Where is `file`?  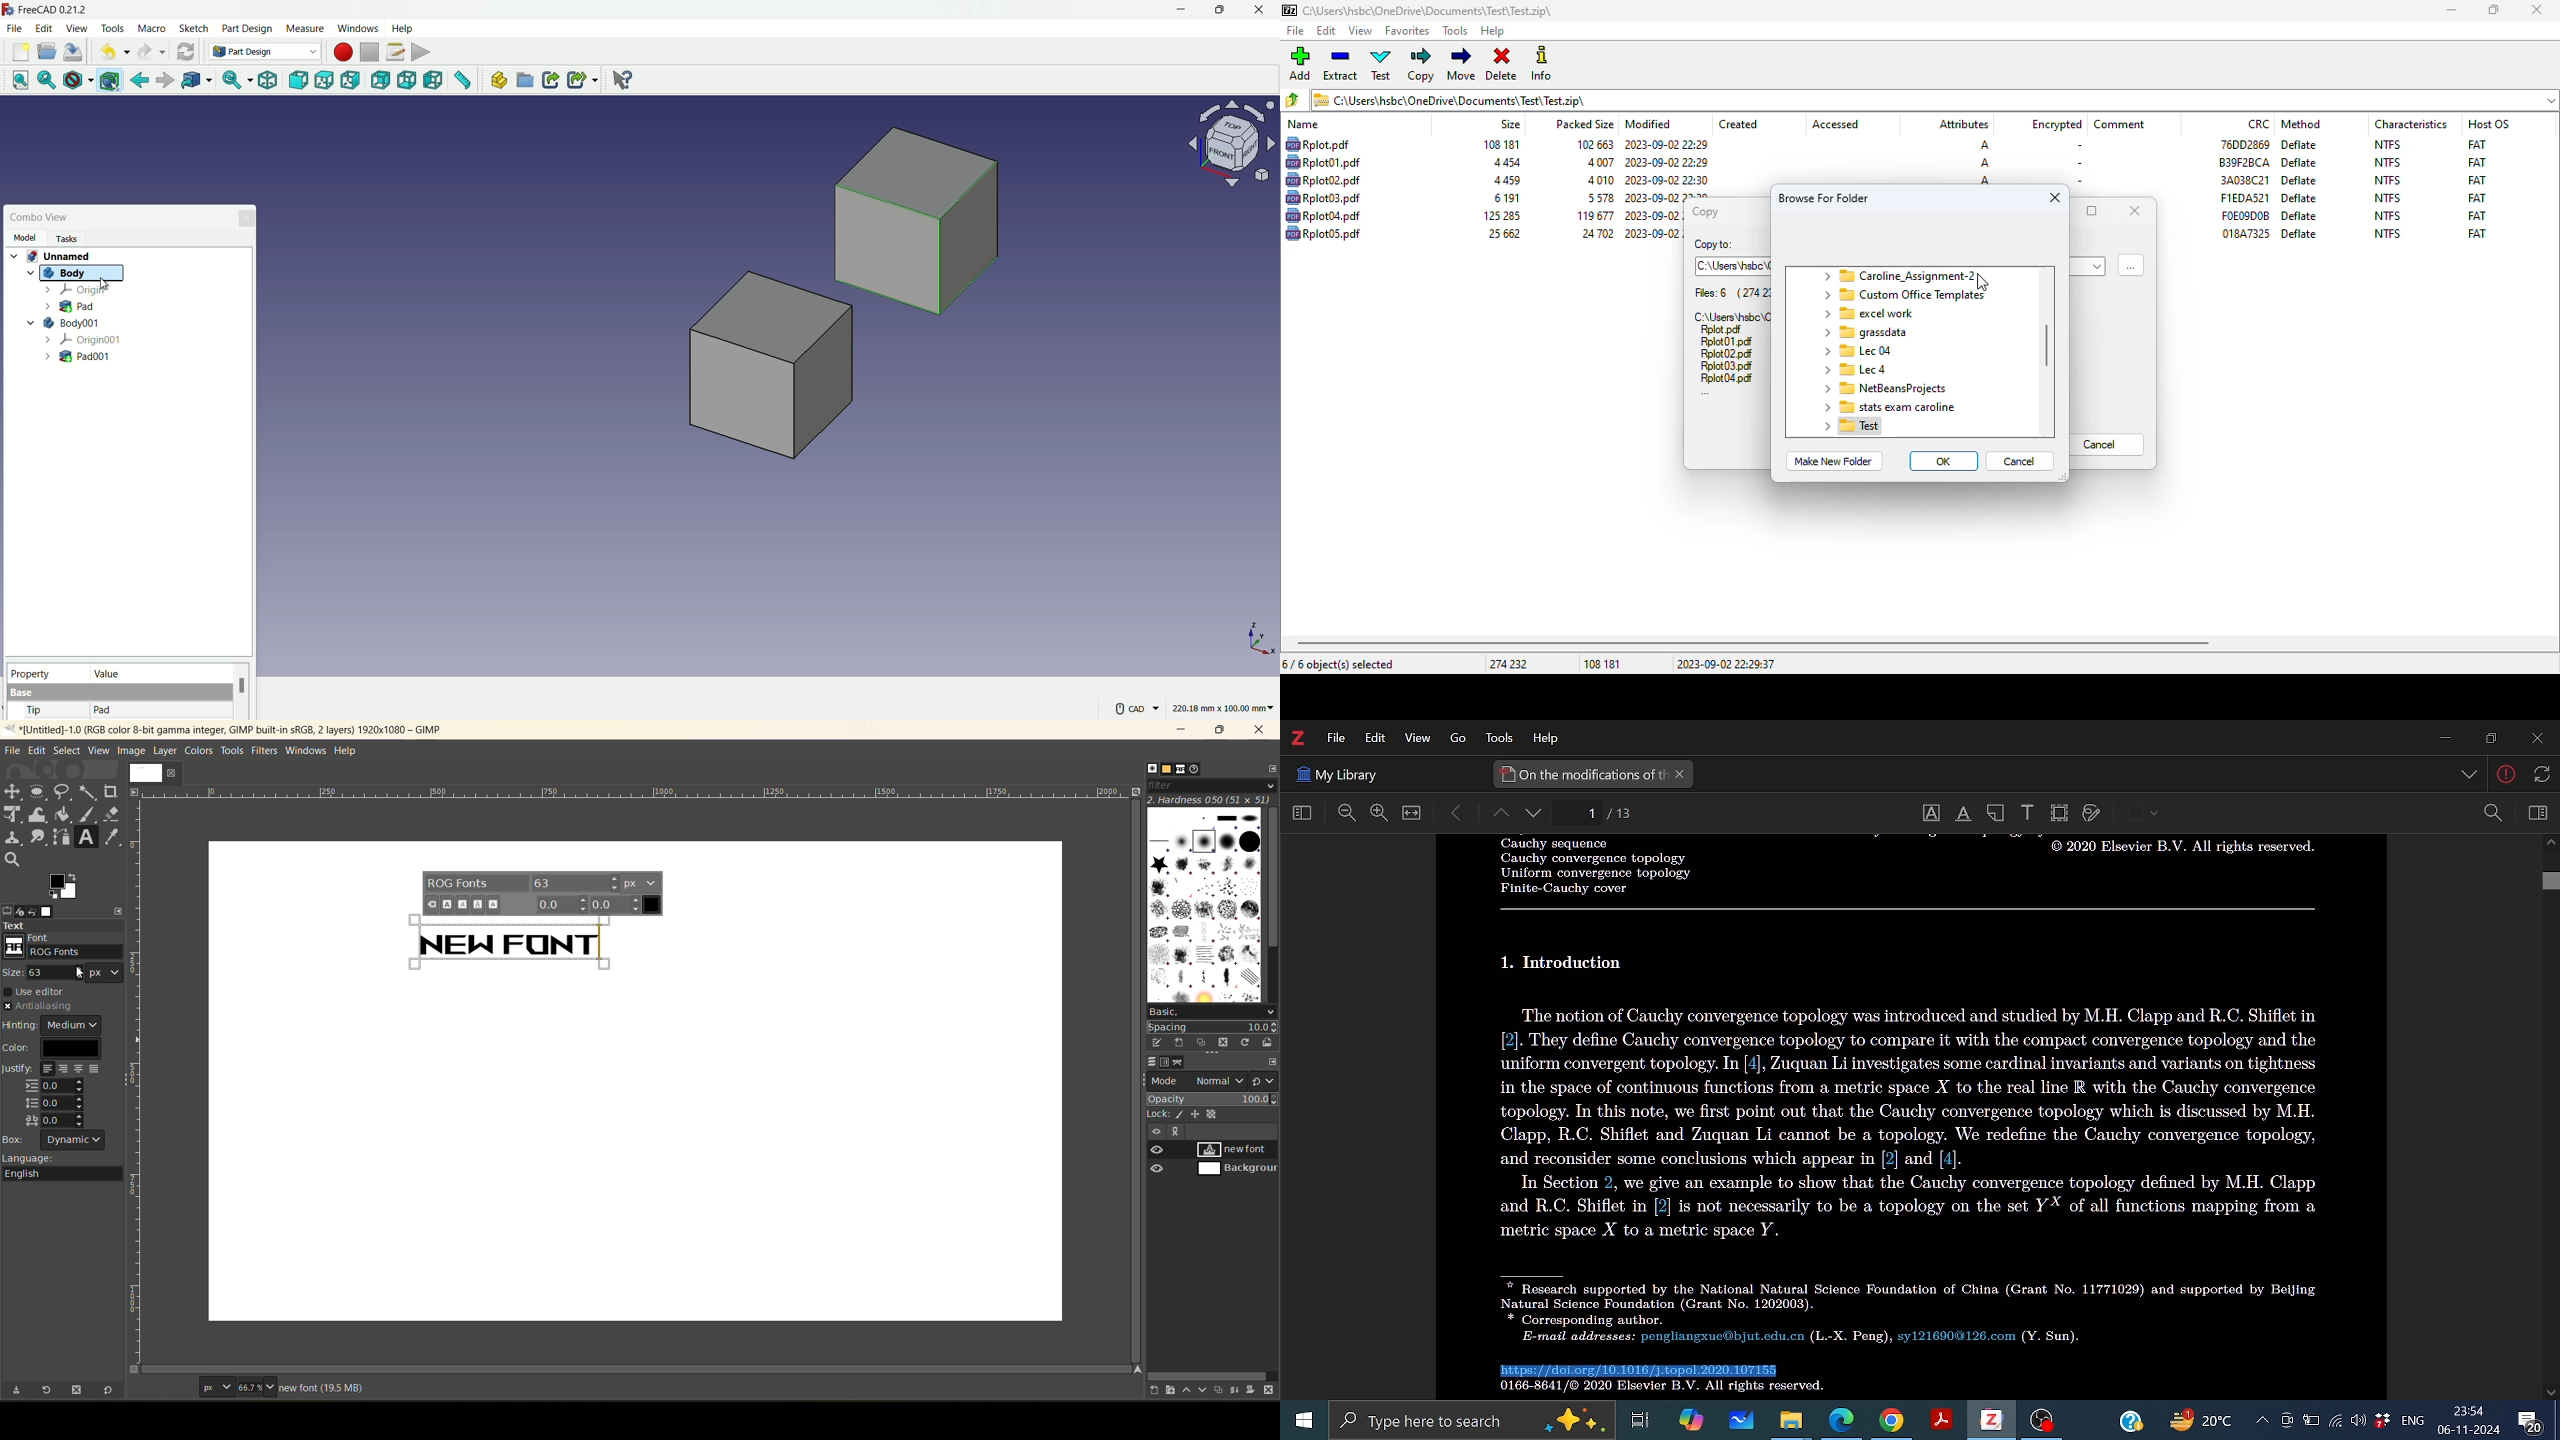 file is located at coordinates (1726, 343).